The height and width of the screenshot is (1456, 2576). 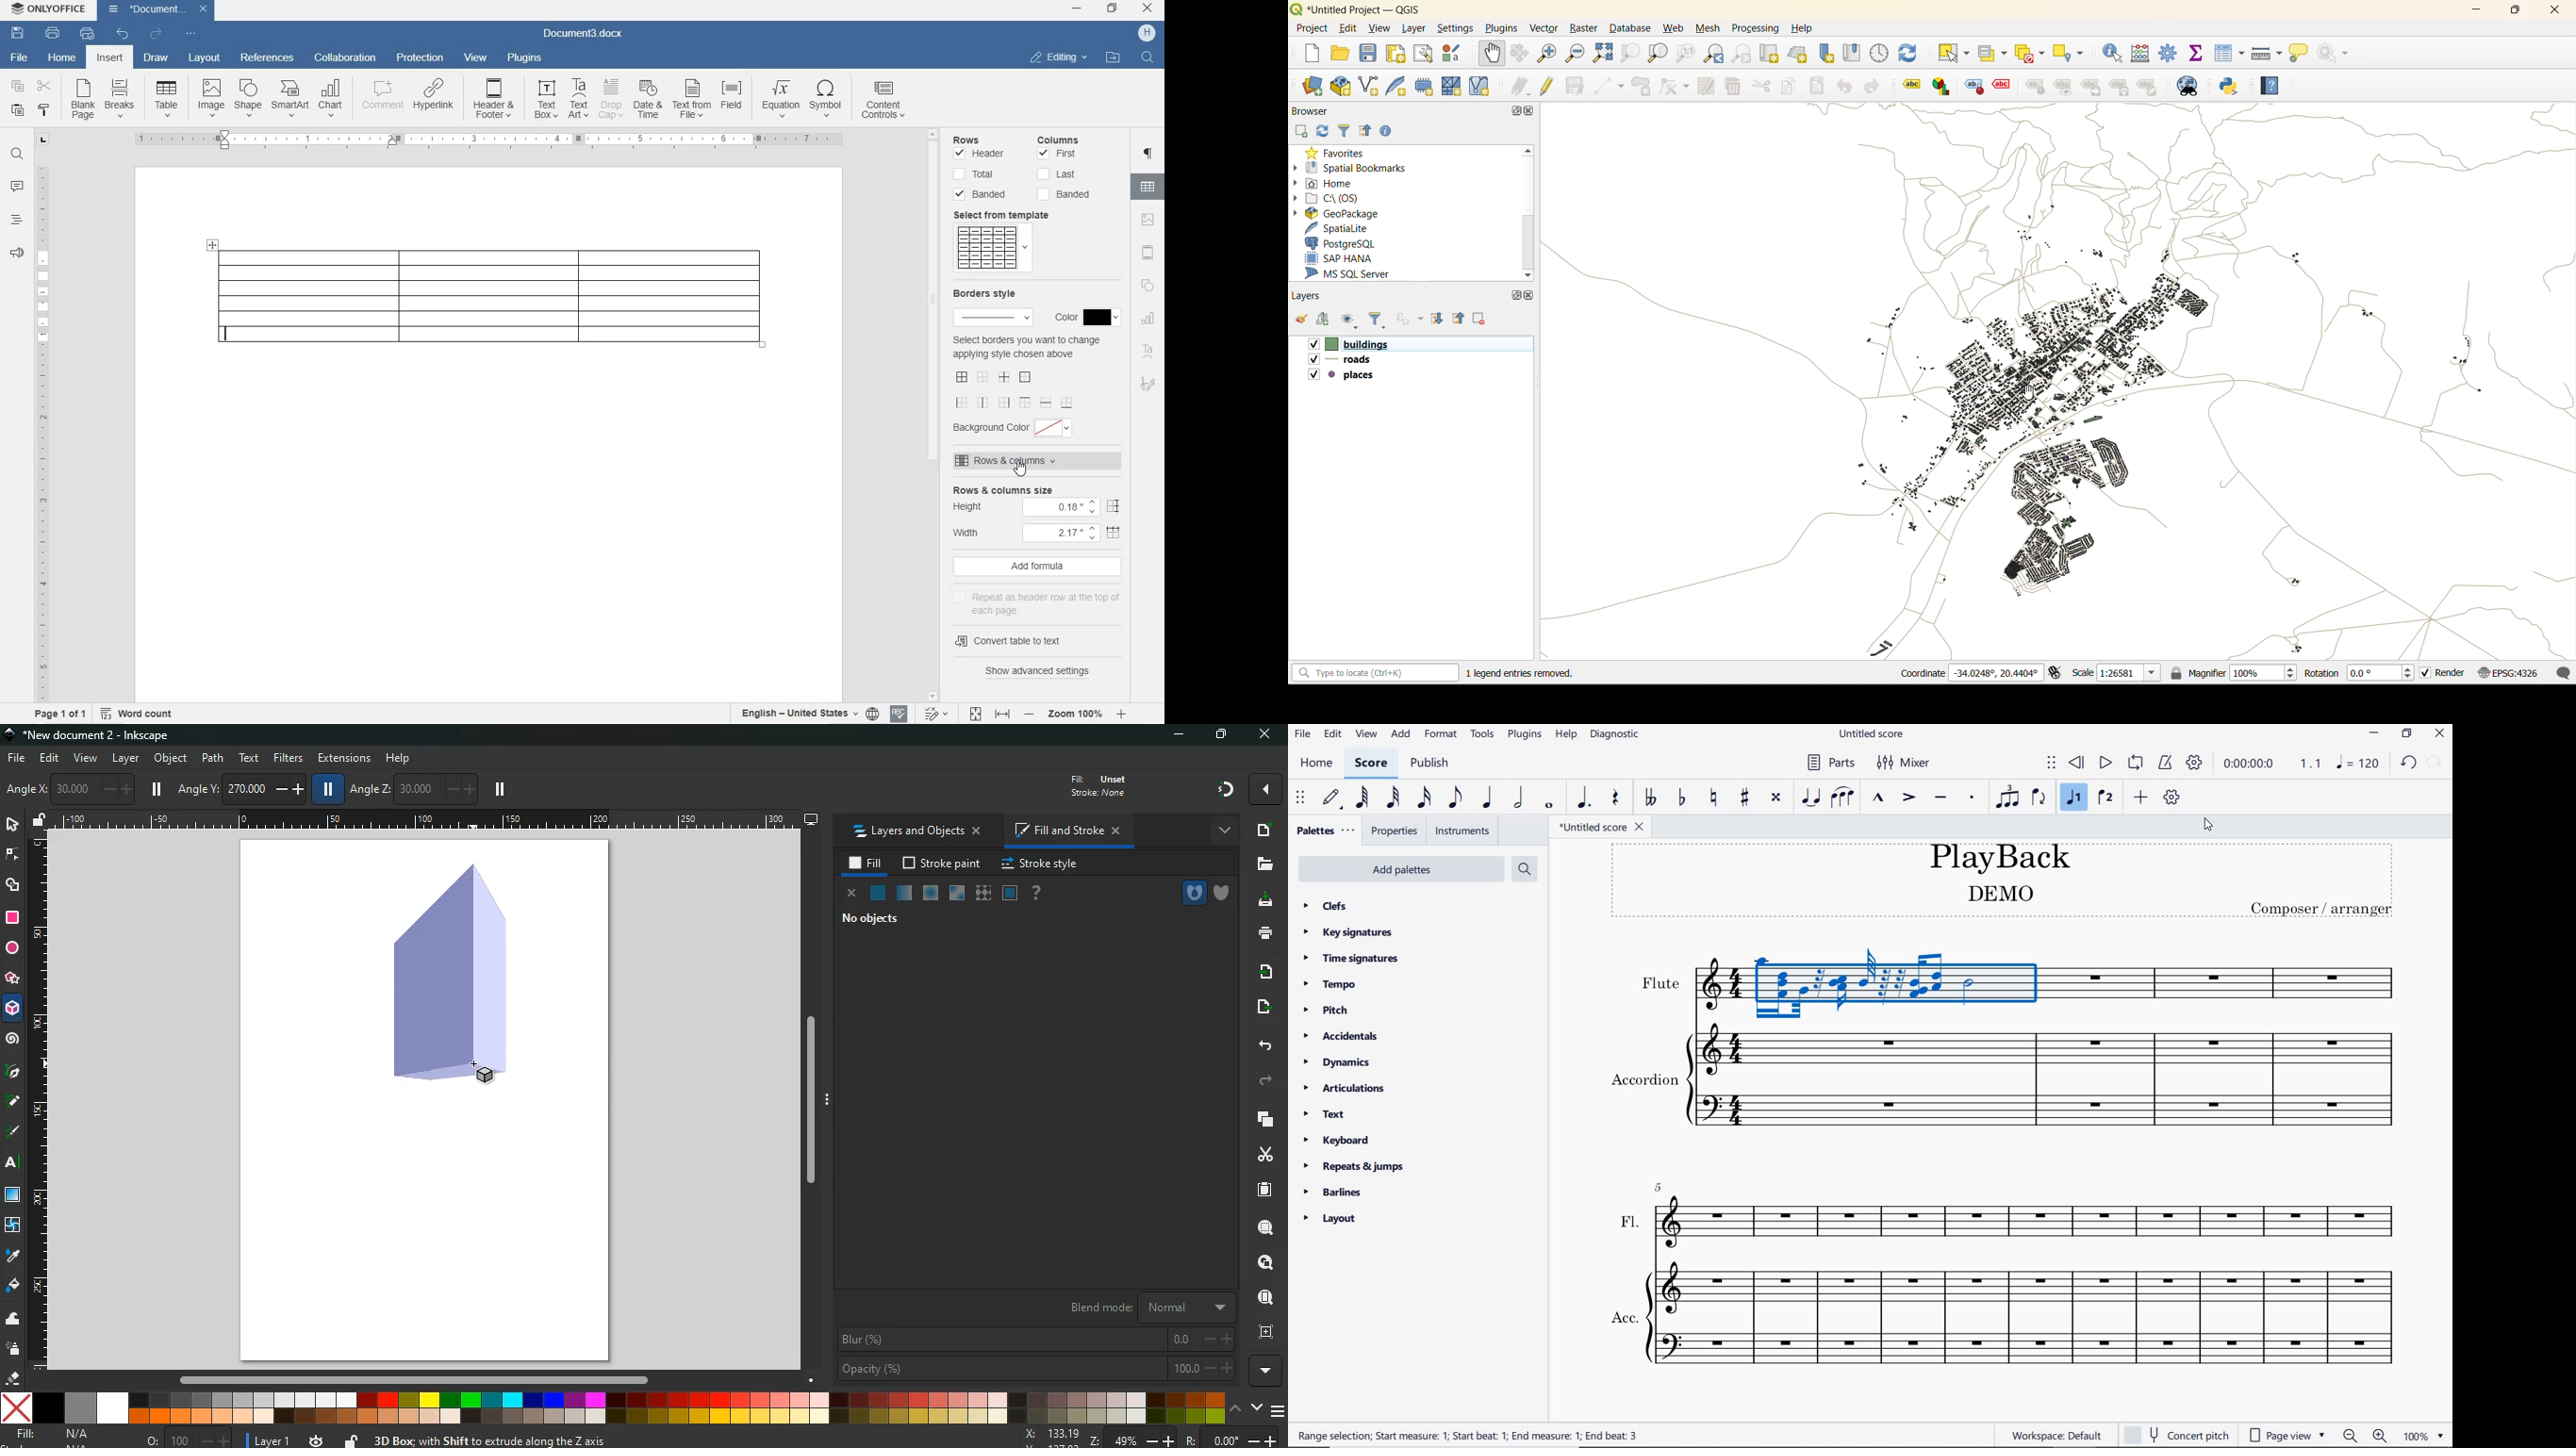 I want to click on Instrument: Accordion, so click(x=2005, y=1083).